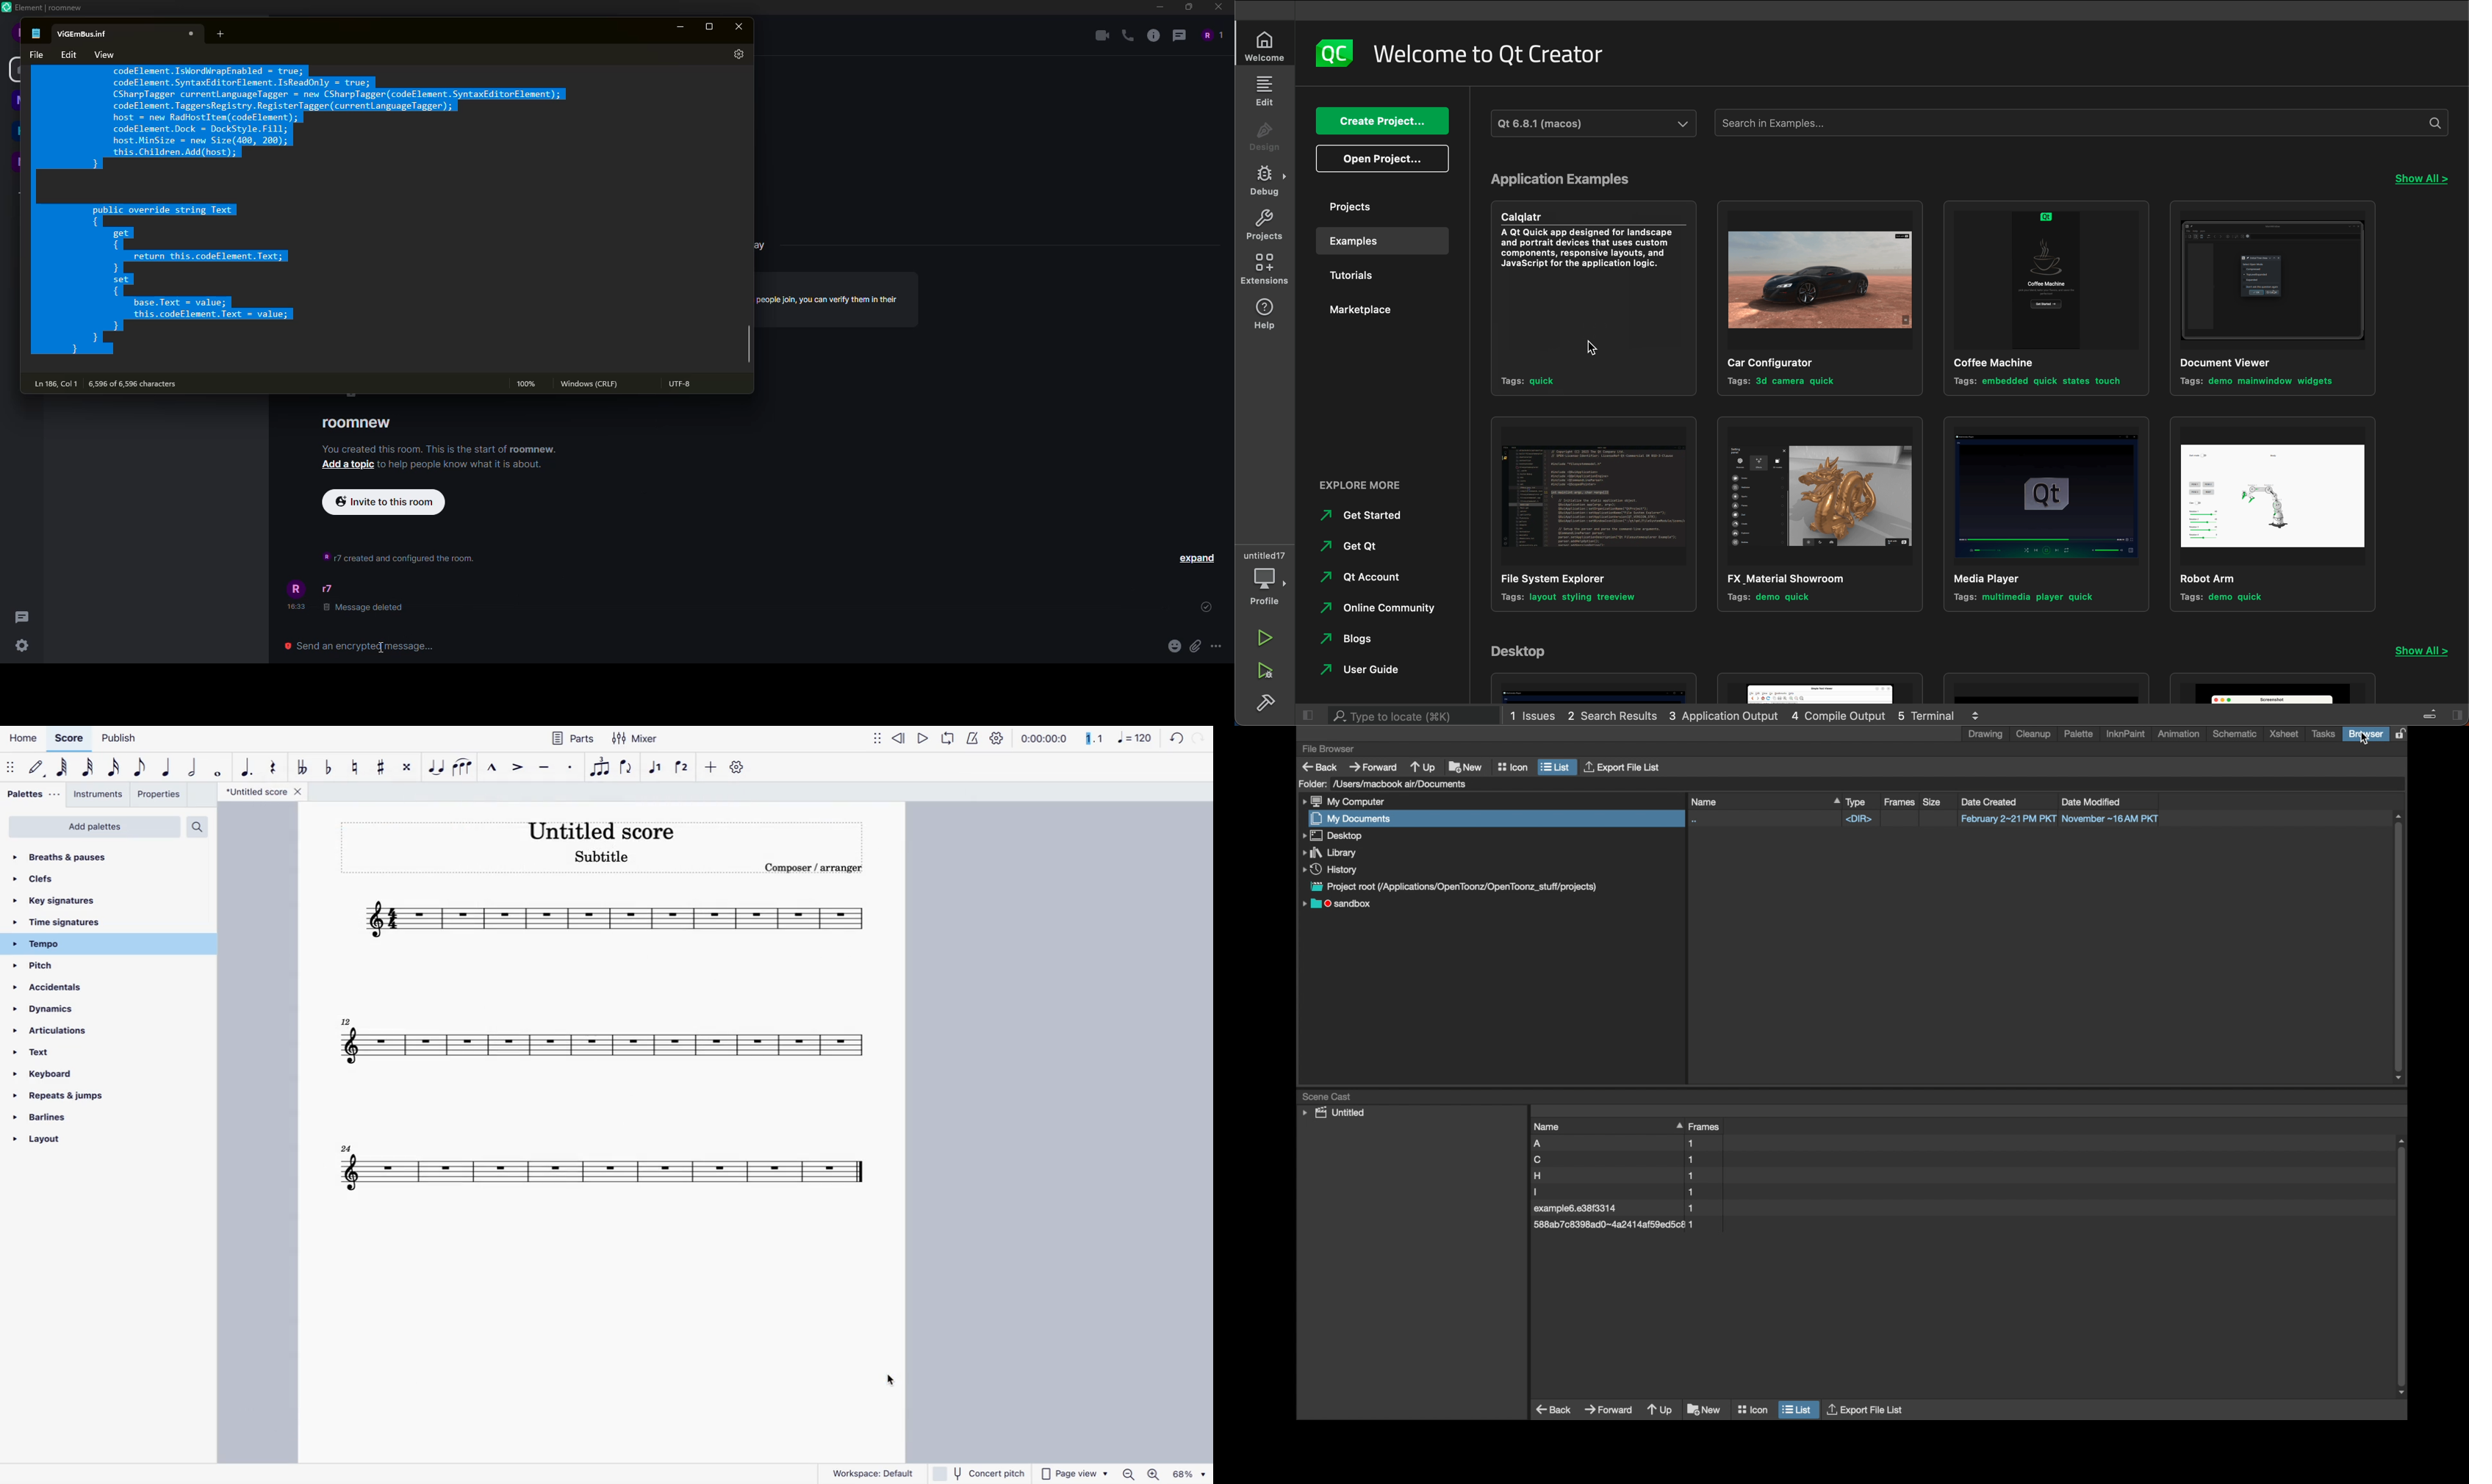 This screenshot has width=2492, height=1484. What do you see at coordinates (1933, 819) in the screenshot?
I see `. <DIR> February 2~21PM PKT November ~16 AM PKT` at bounding box center [1933, 819].